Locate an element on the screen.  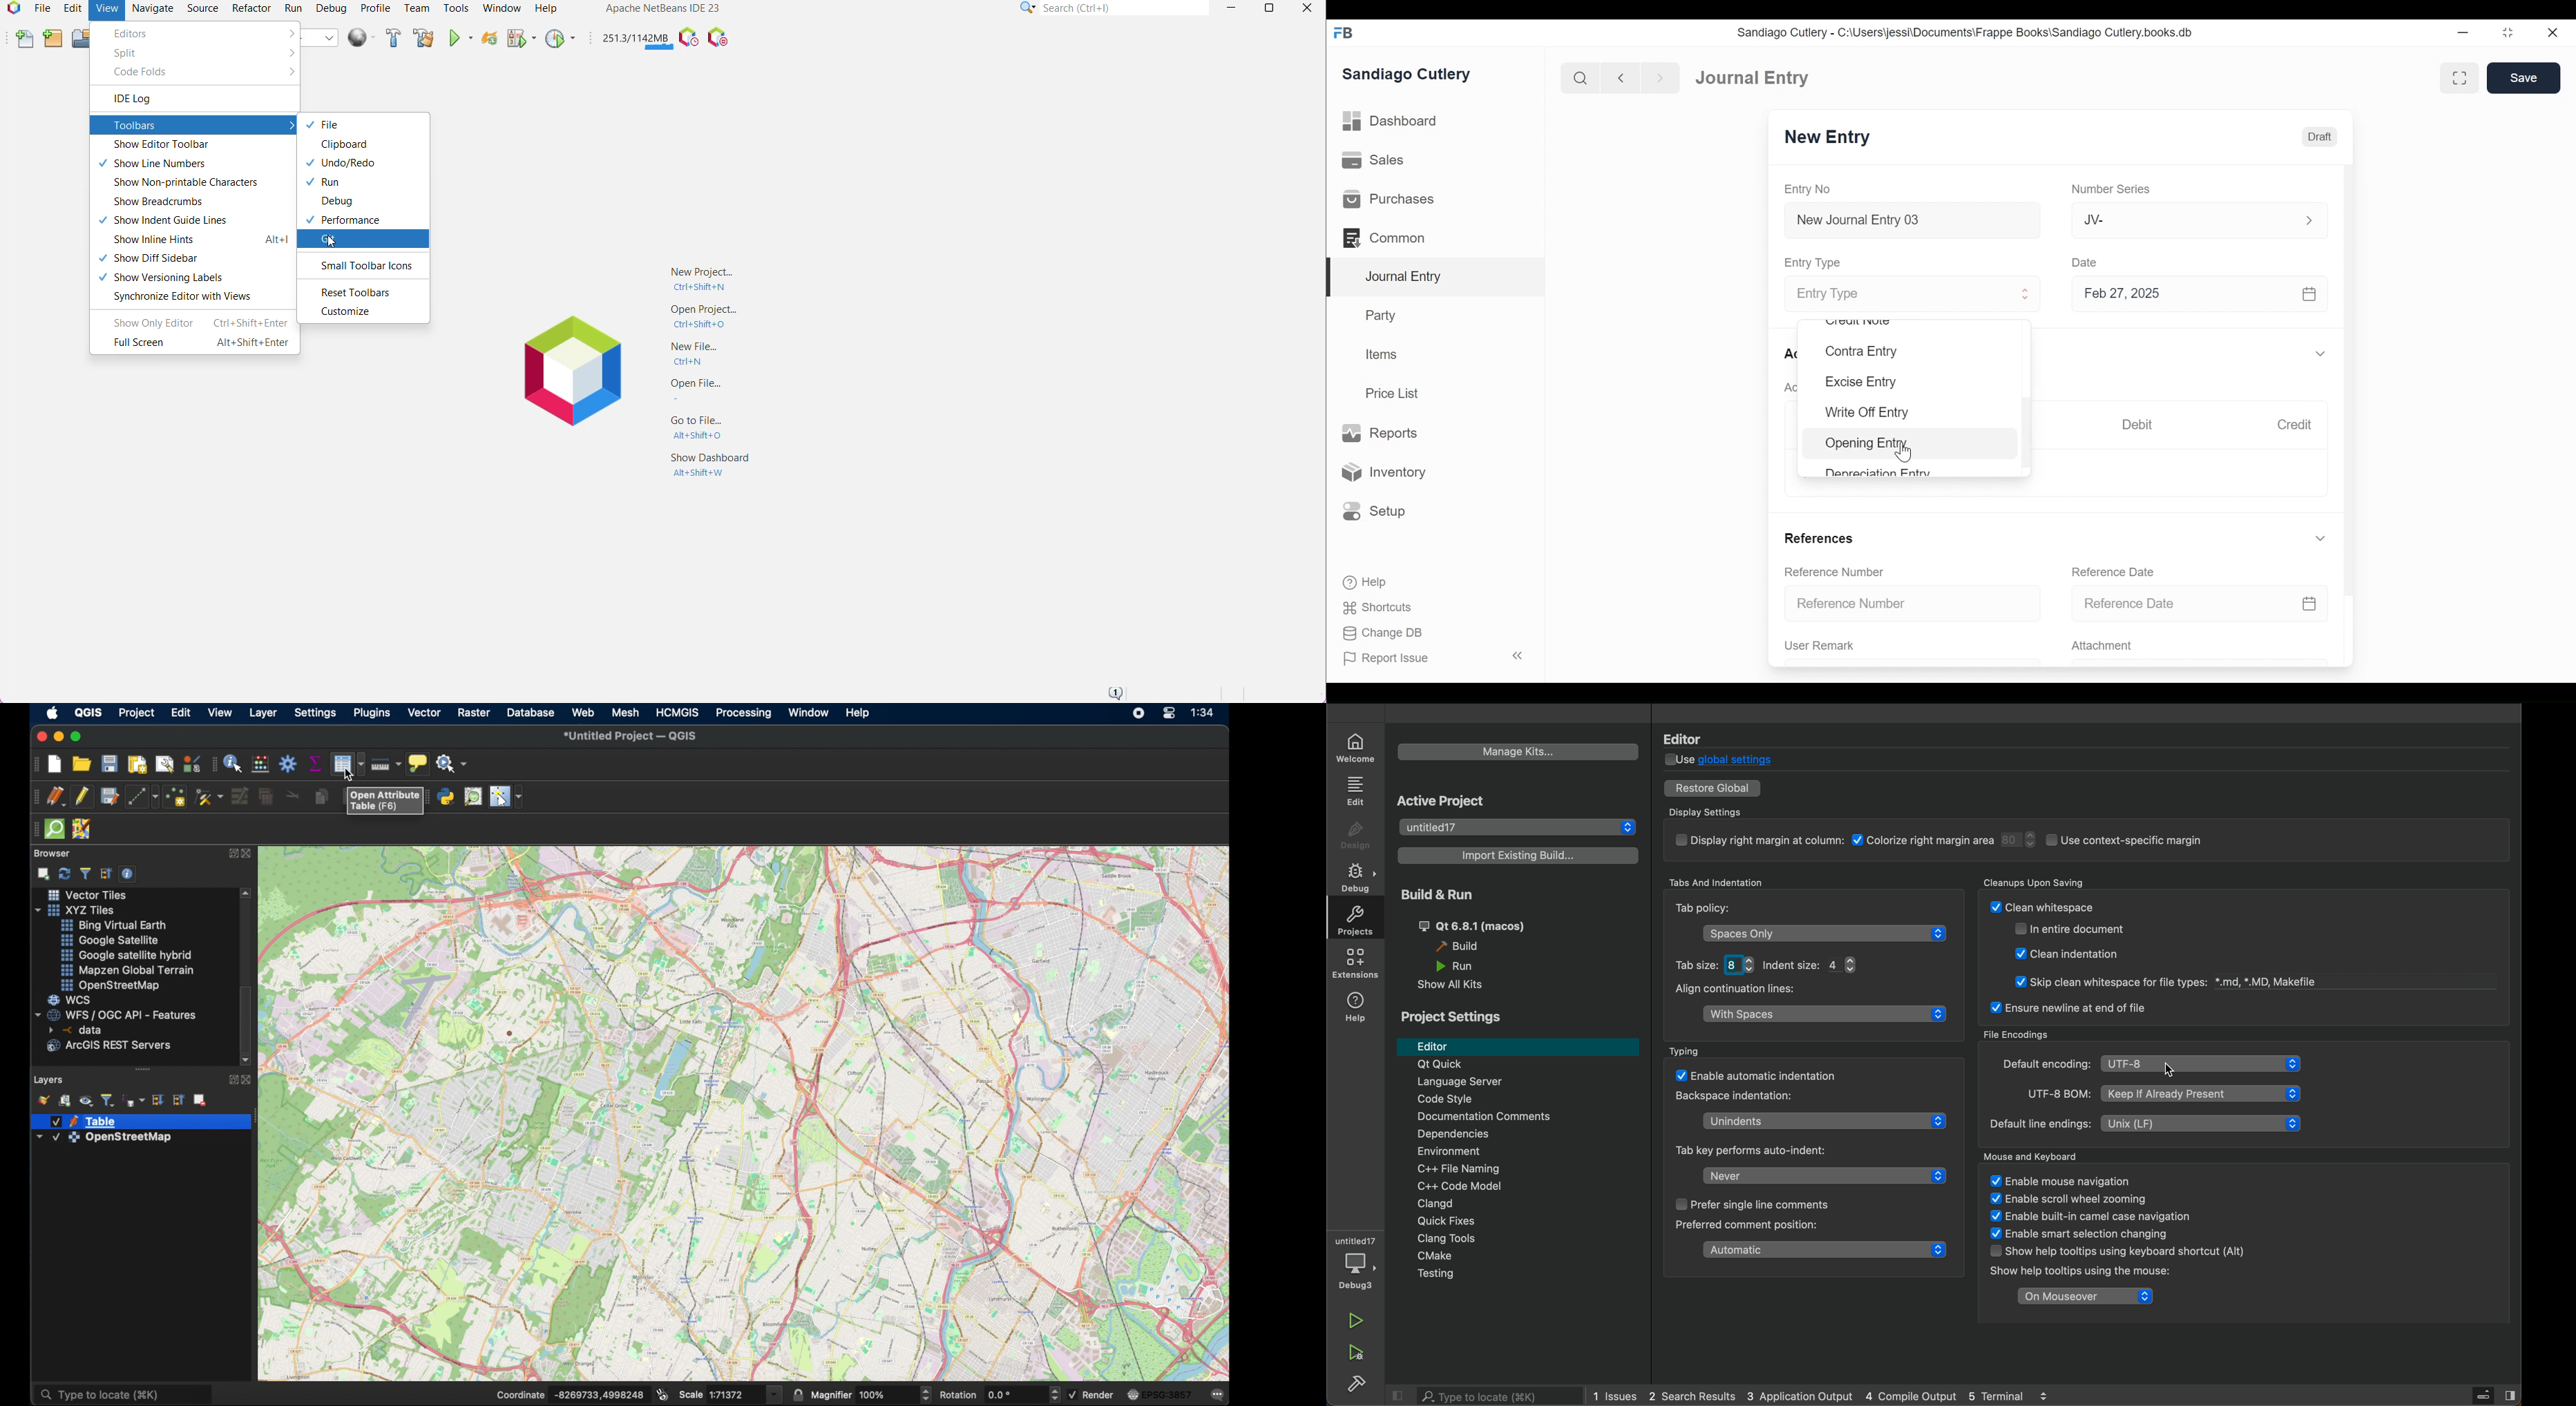
Toggle between form and full width is located at coordinates (2460, 77).